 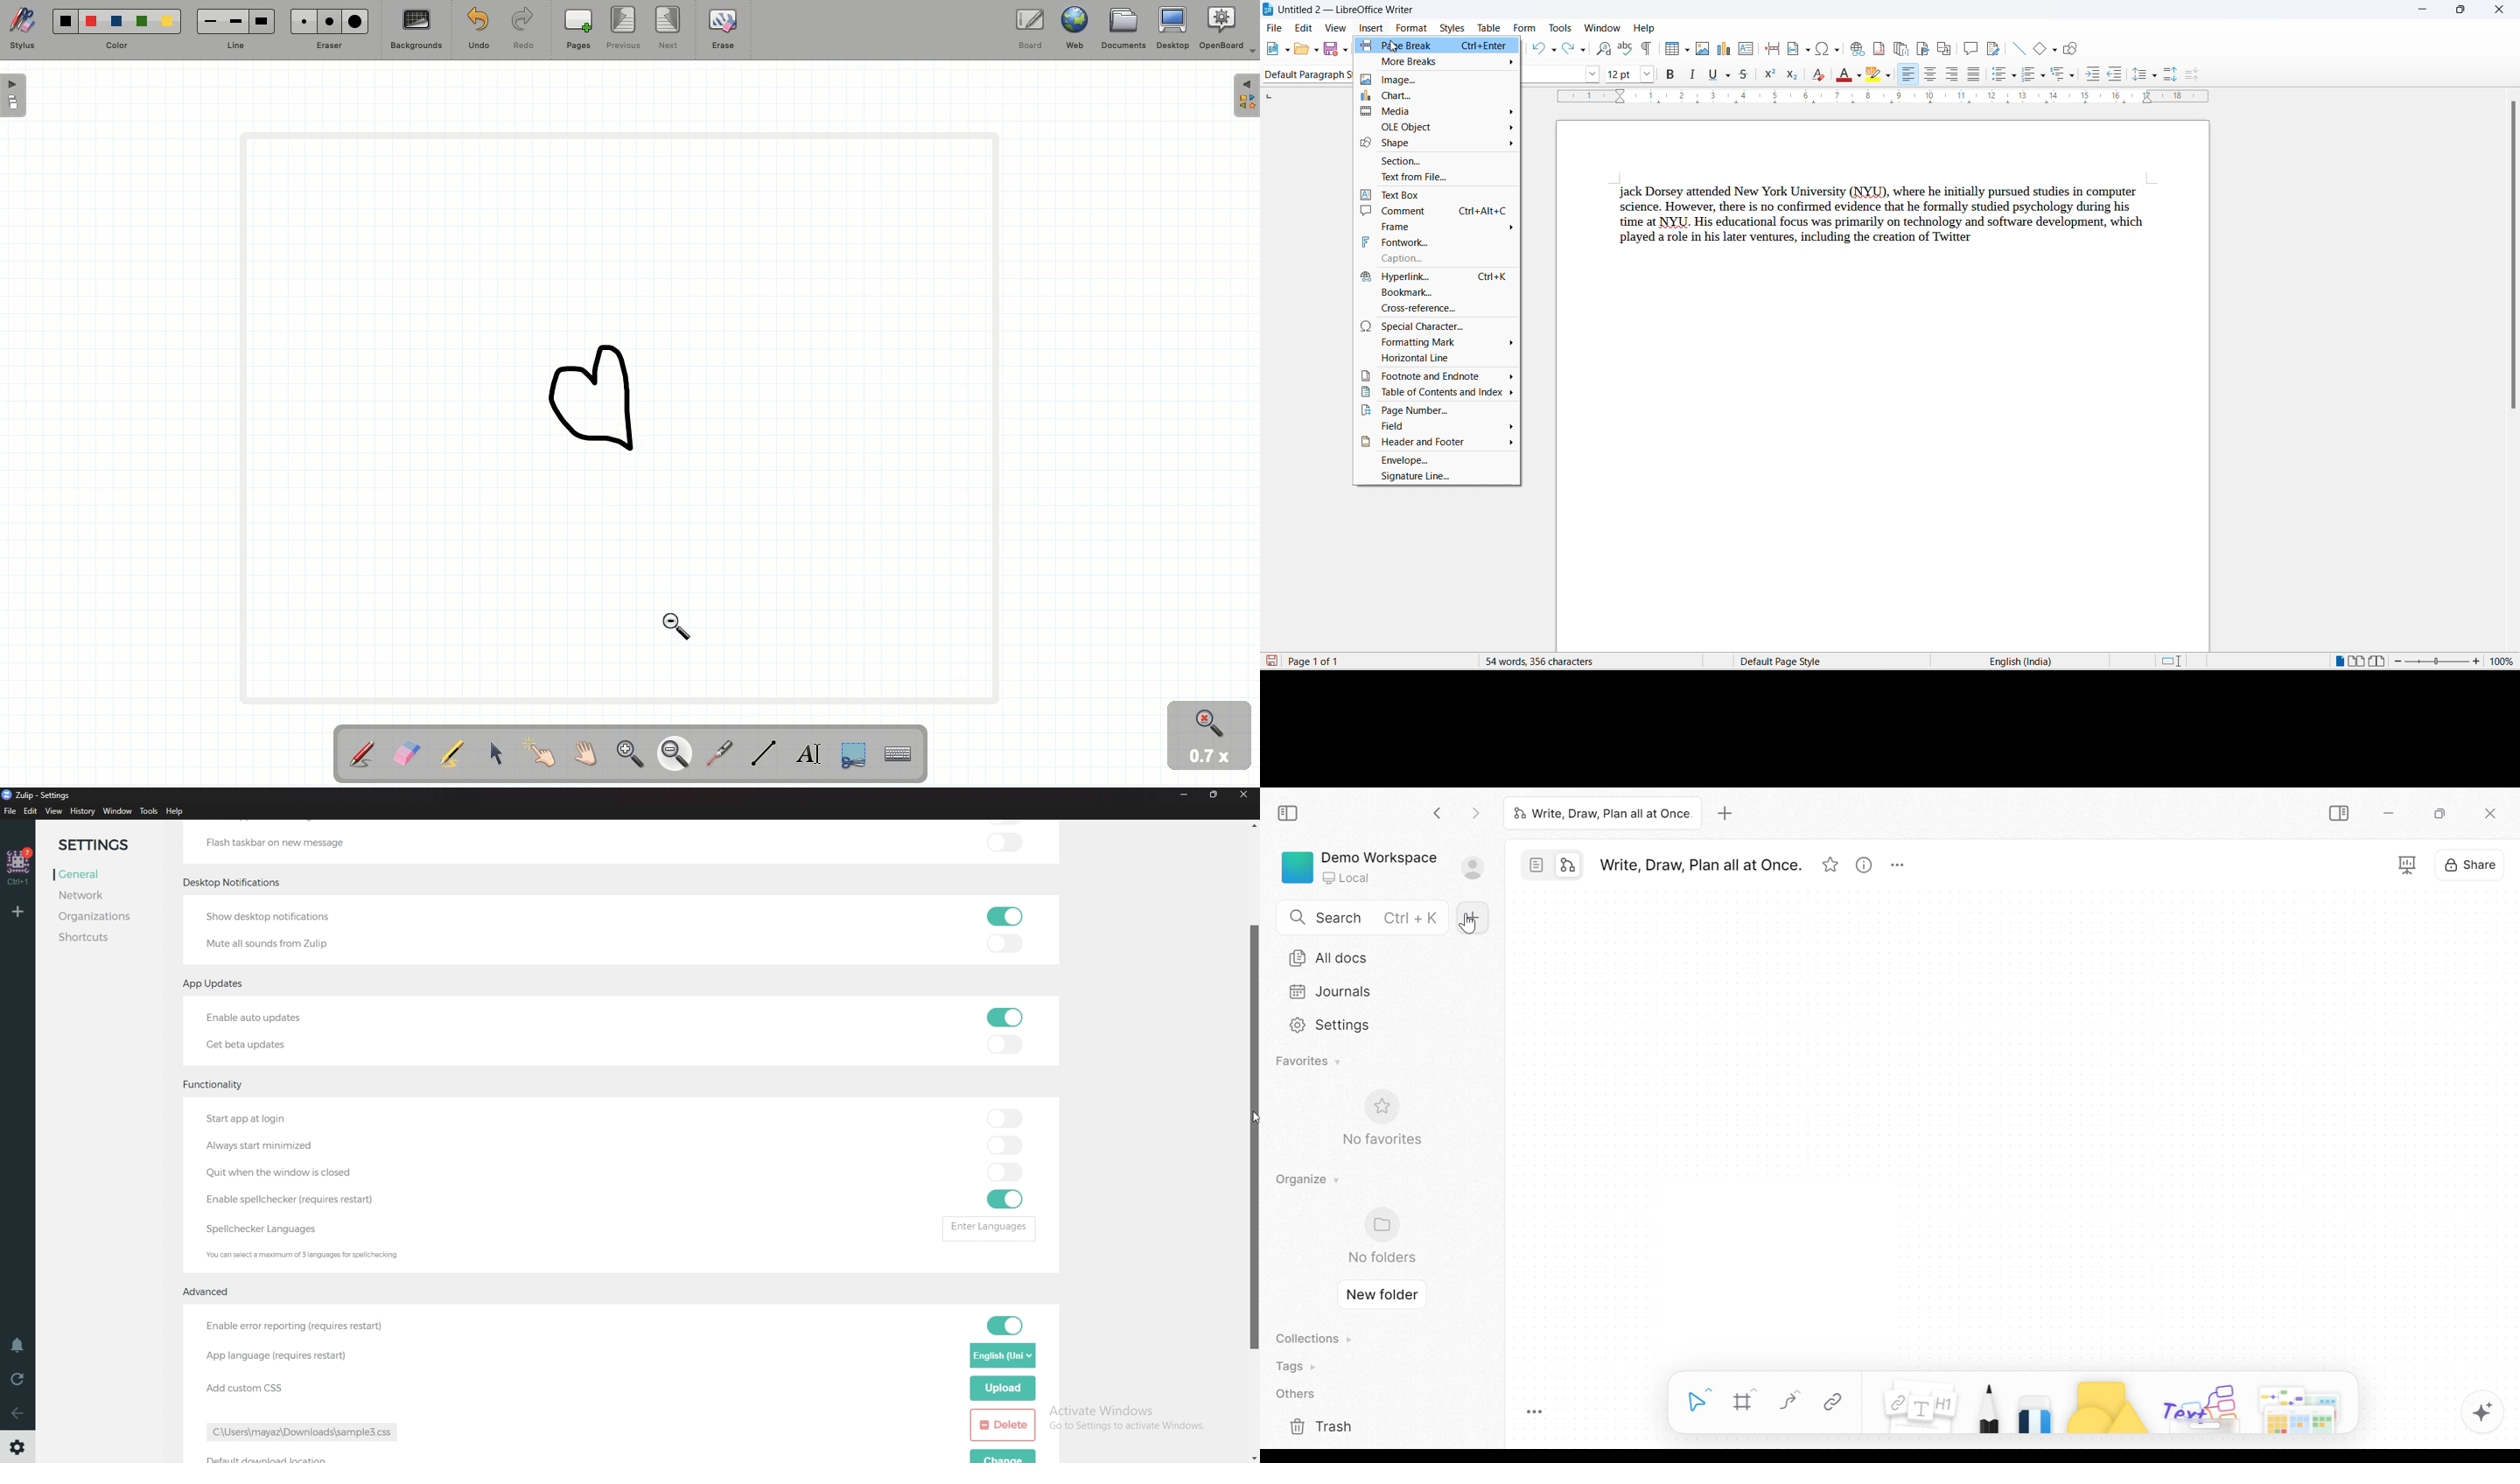 What do you see at coordinates (1274, 49) in the screenshot?
I see `new file` at bounding box center [1274, 49].